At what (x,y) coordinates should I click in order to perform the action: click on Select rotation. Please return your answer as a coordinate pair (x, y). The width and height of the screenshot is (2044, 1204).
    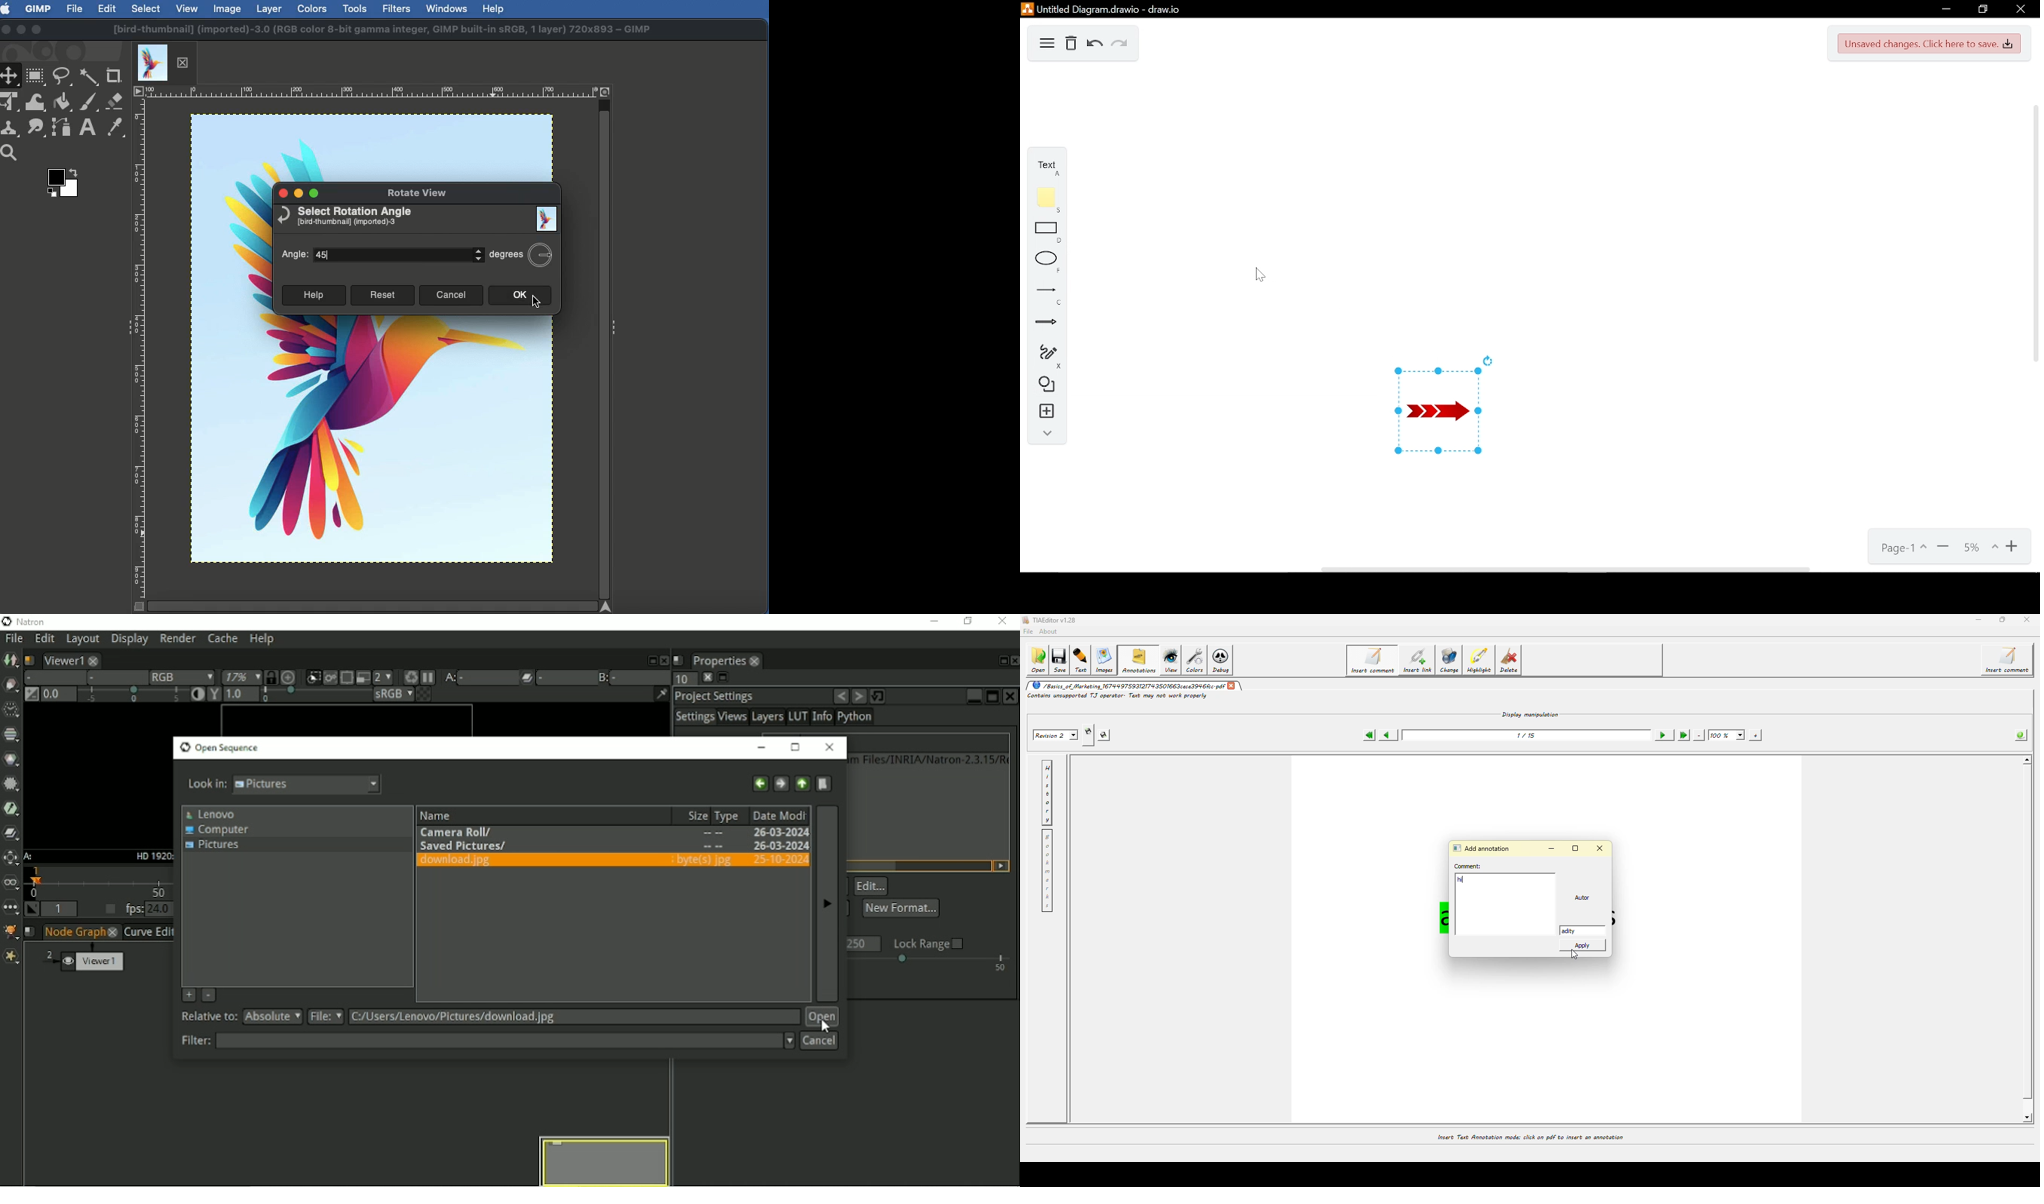
    Looking at the image, I should click on (345, 217).